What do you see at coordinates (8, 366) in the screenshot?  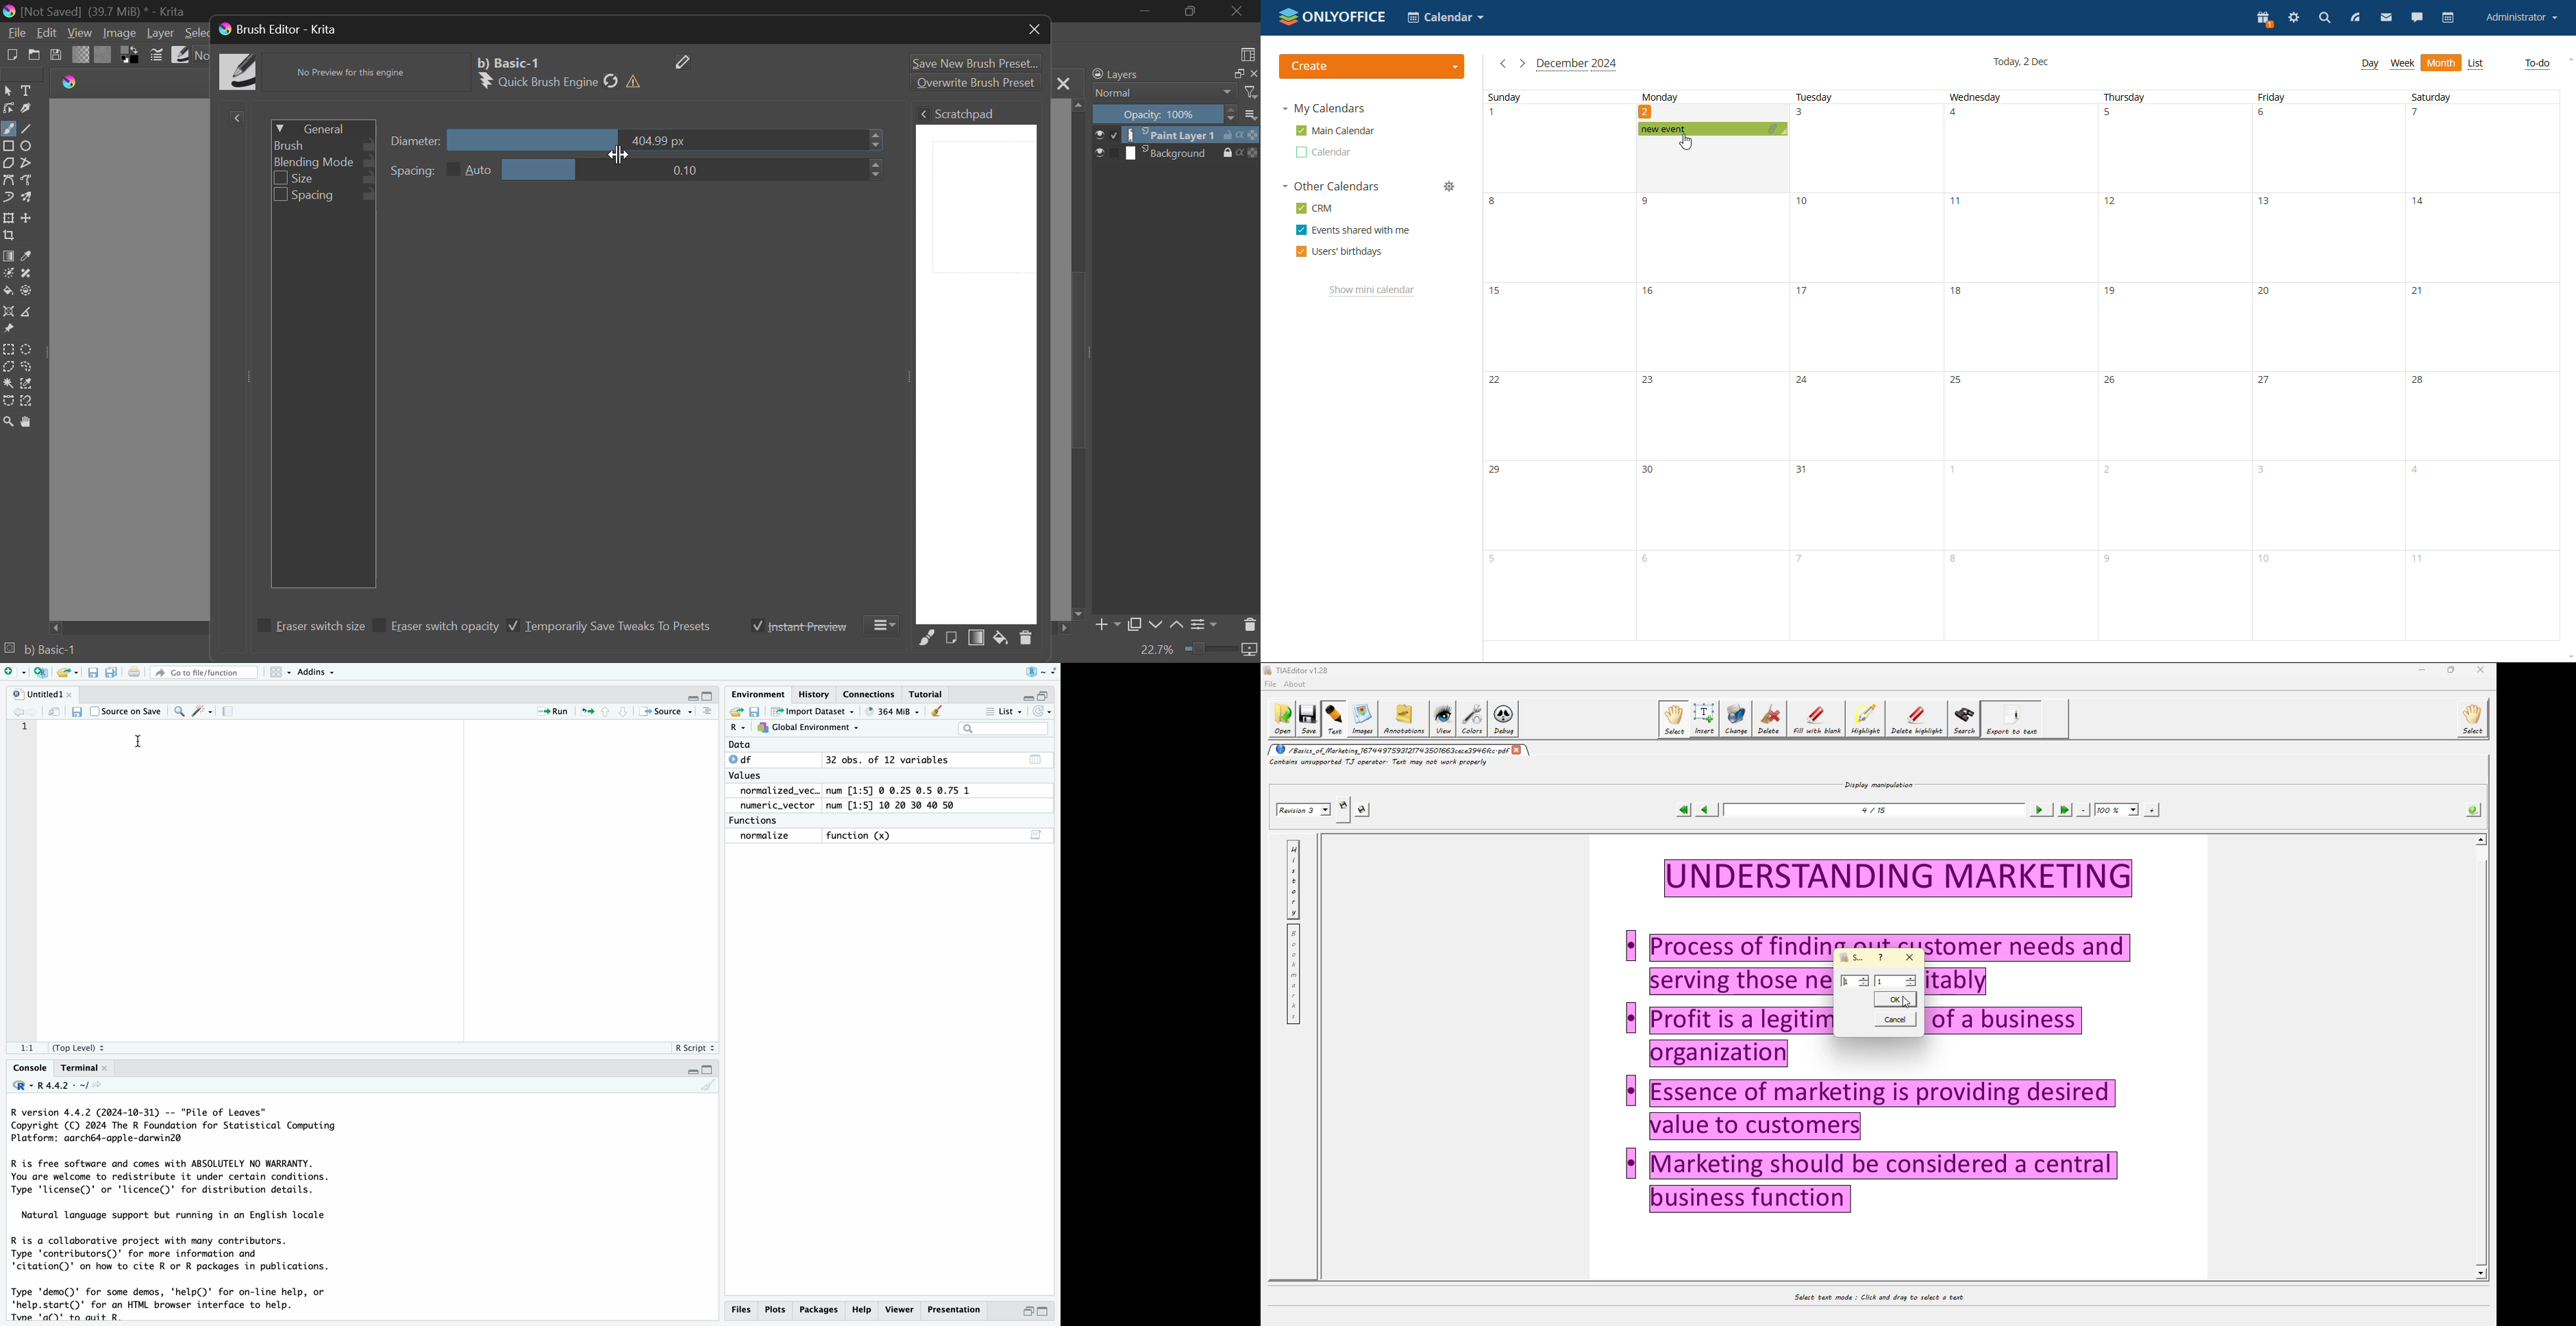 I see `Polygonal Selection` at bounding box center [8, 366].